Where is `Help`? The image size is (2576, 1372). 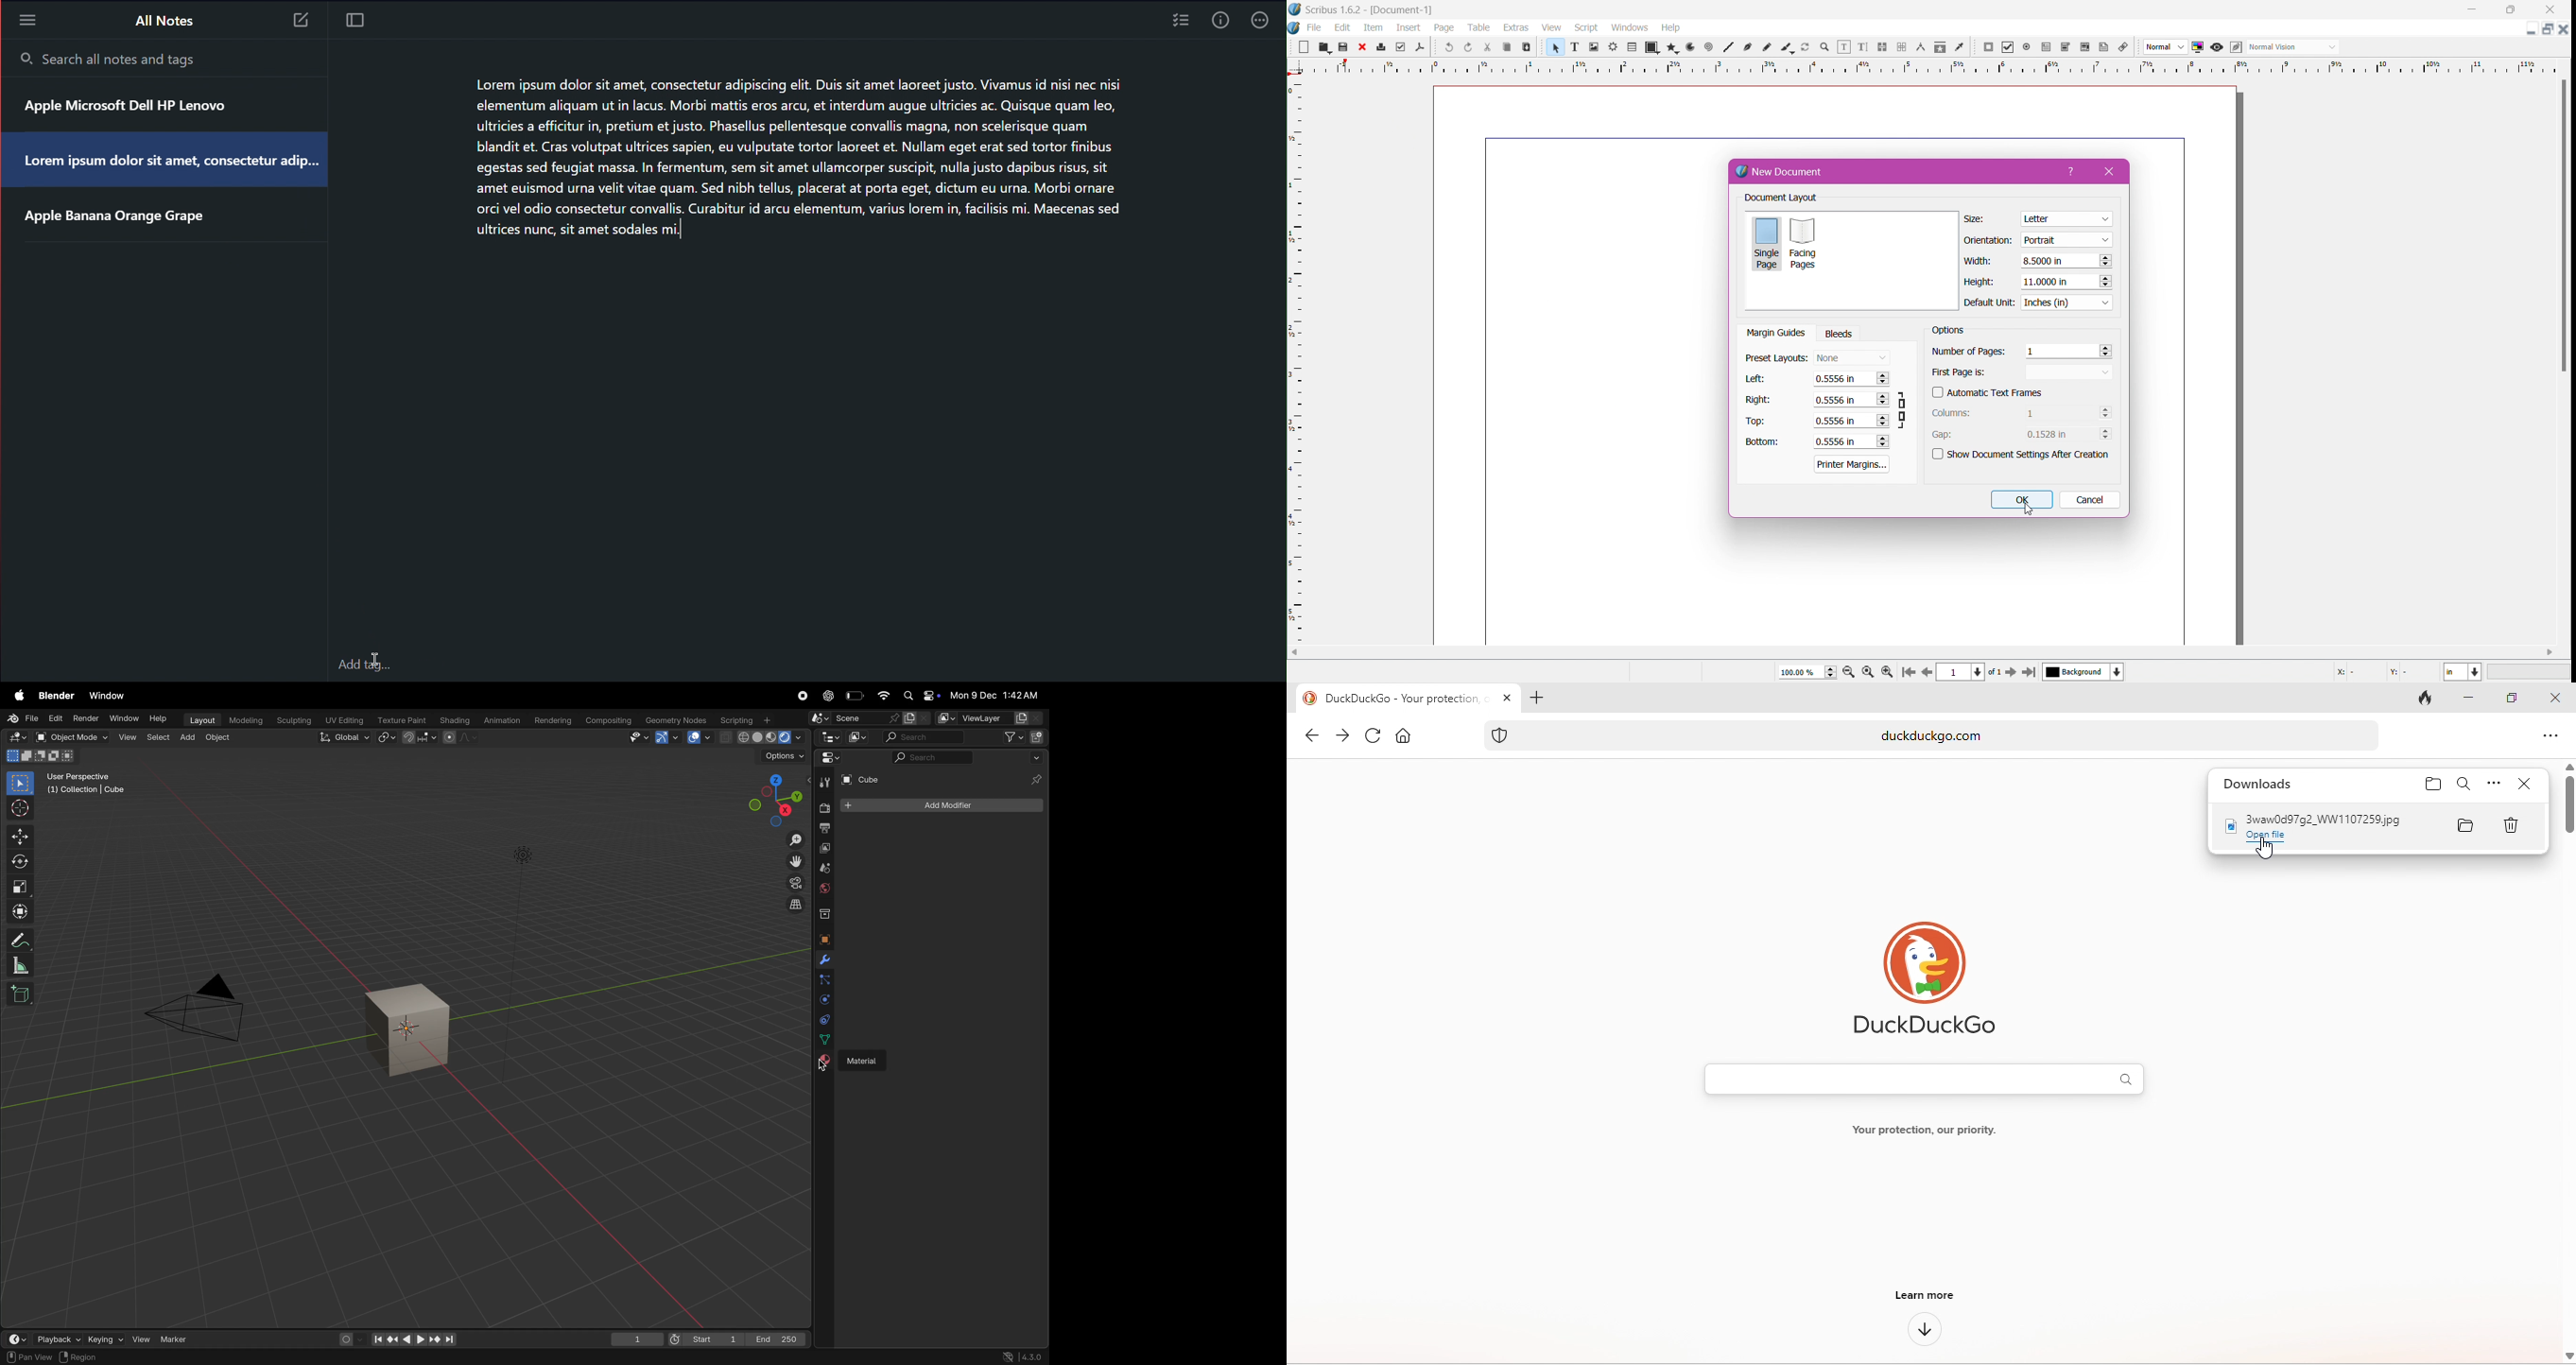
Help is located at coordinates (159, 717).